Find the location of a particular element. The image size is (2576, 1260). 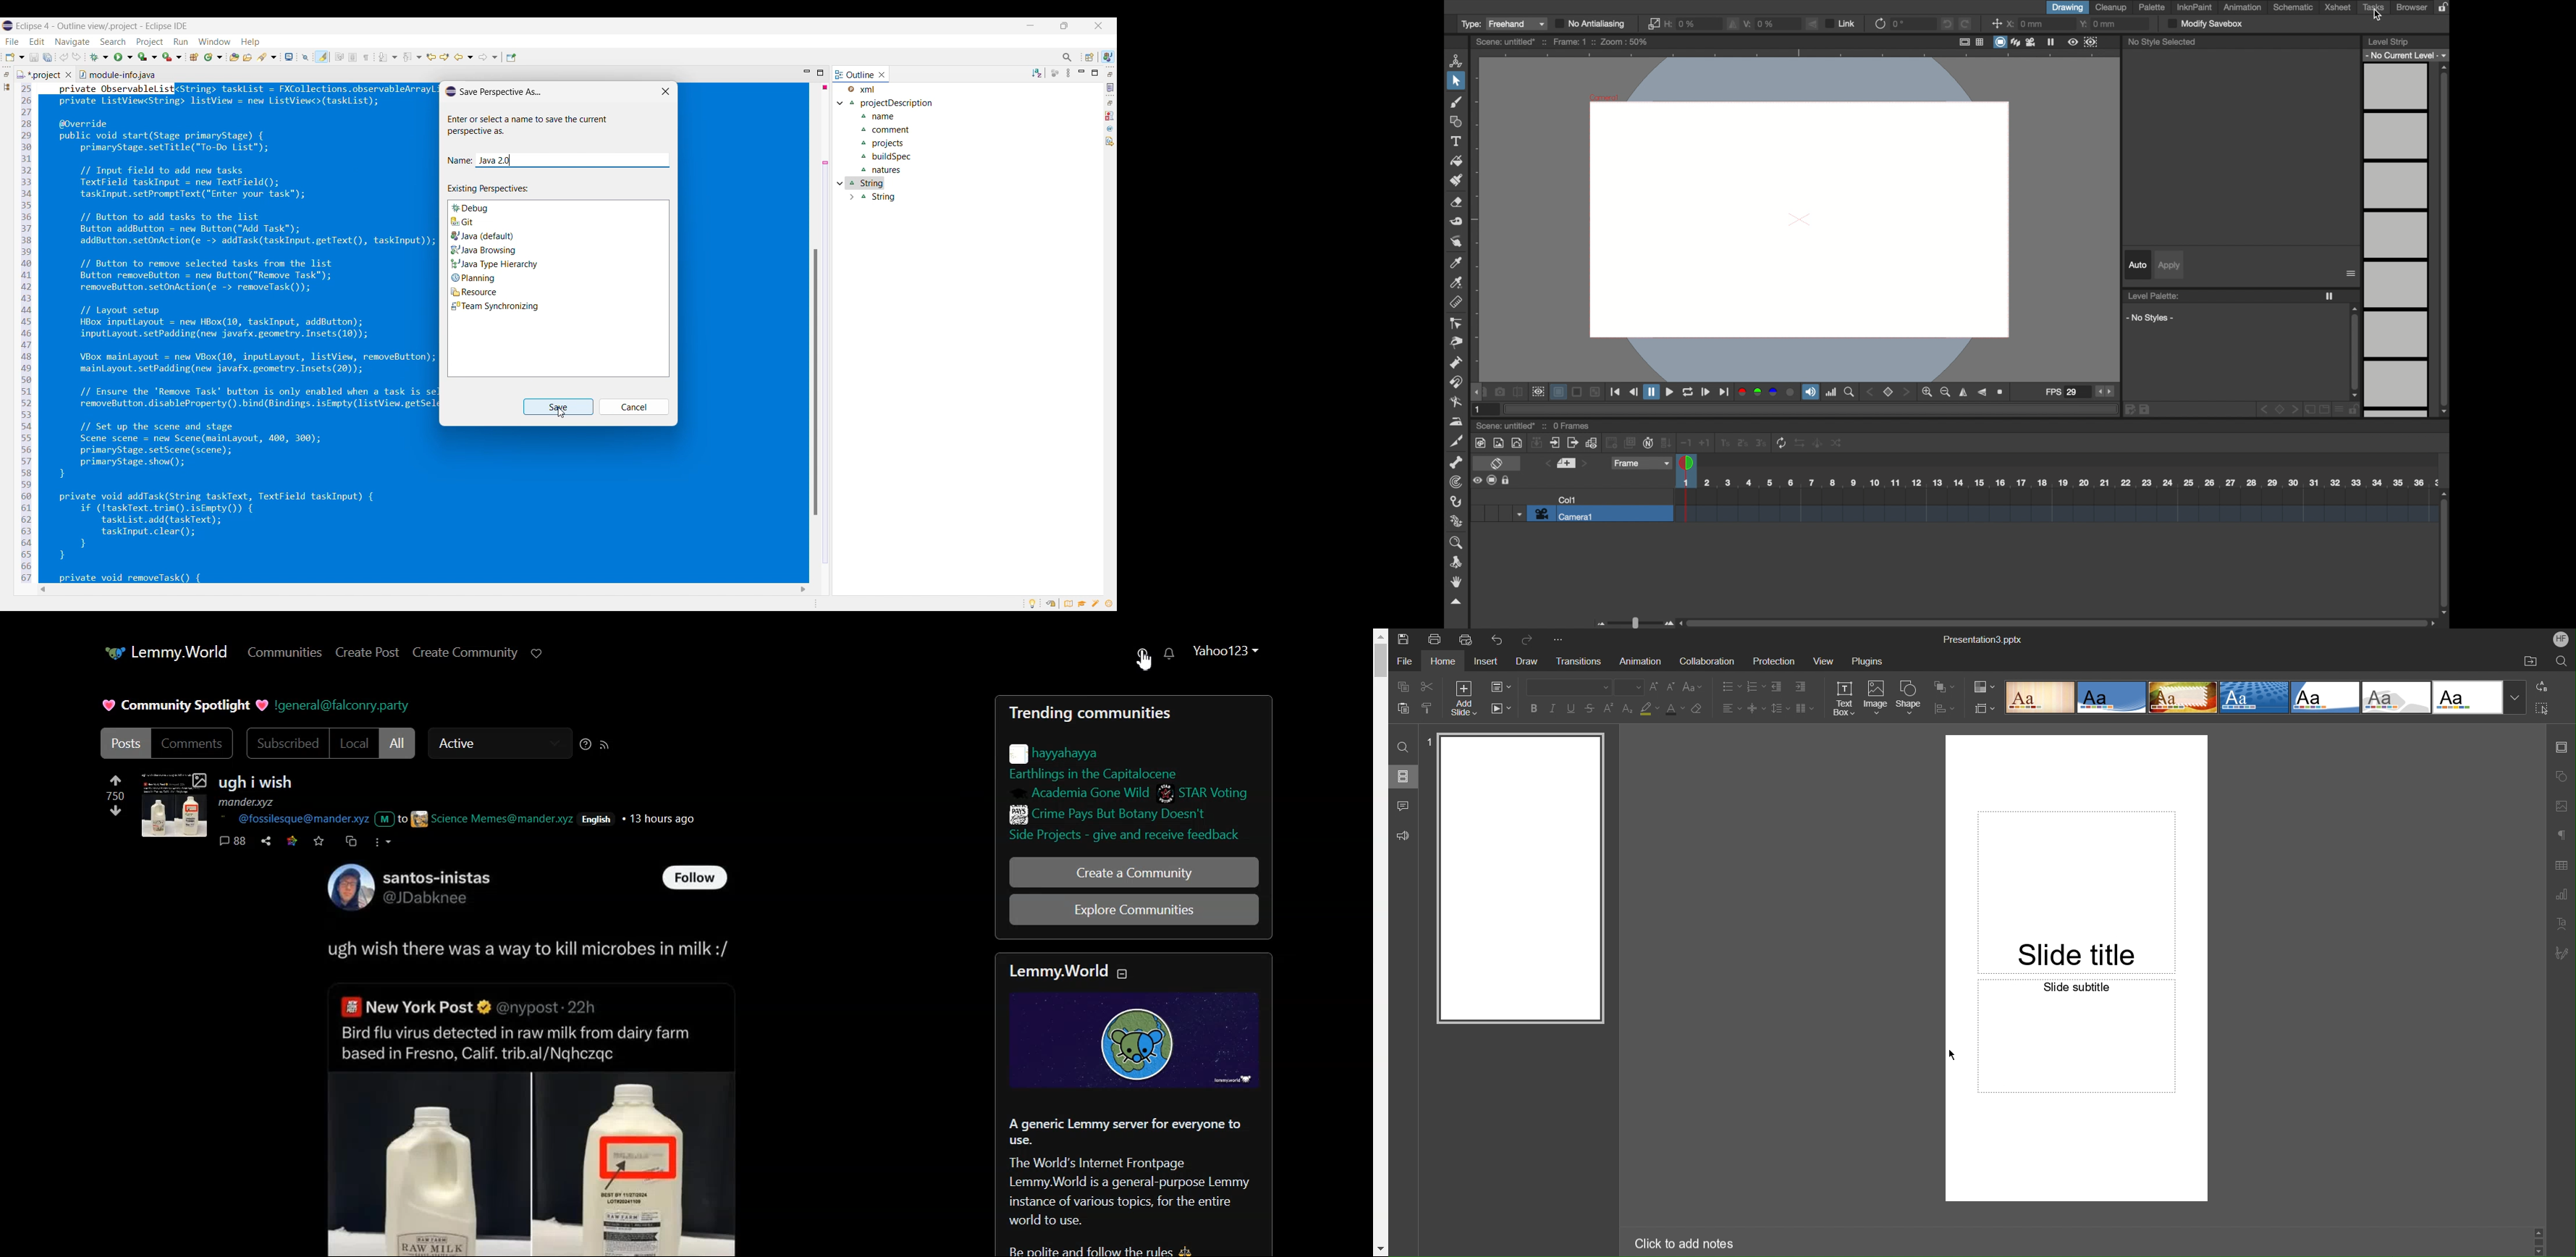

Search is located at coordinates (1144, 660).